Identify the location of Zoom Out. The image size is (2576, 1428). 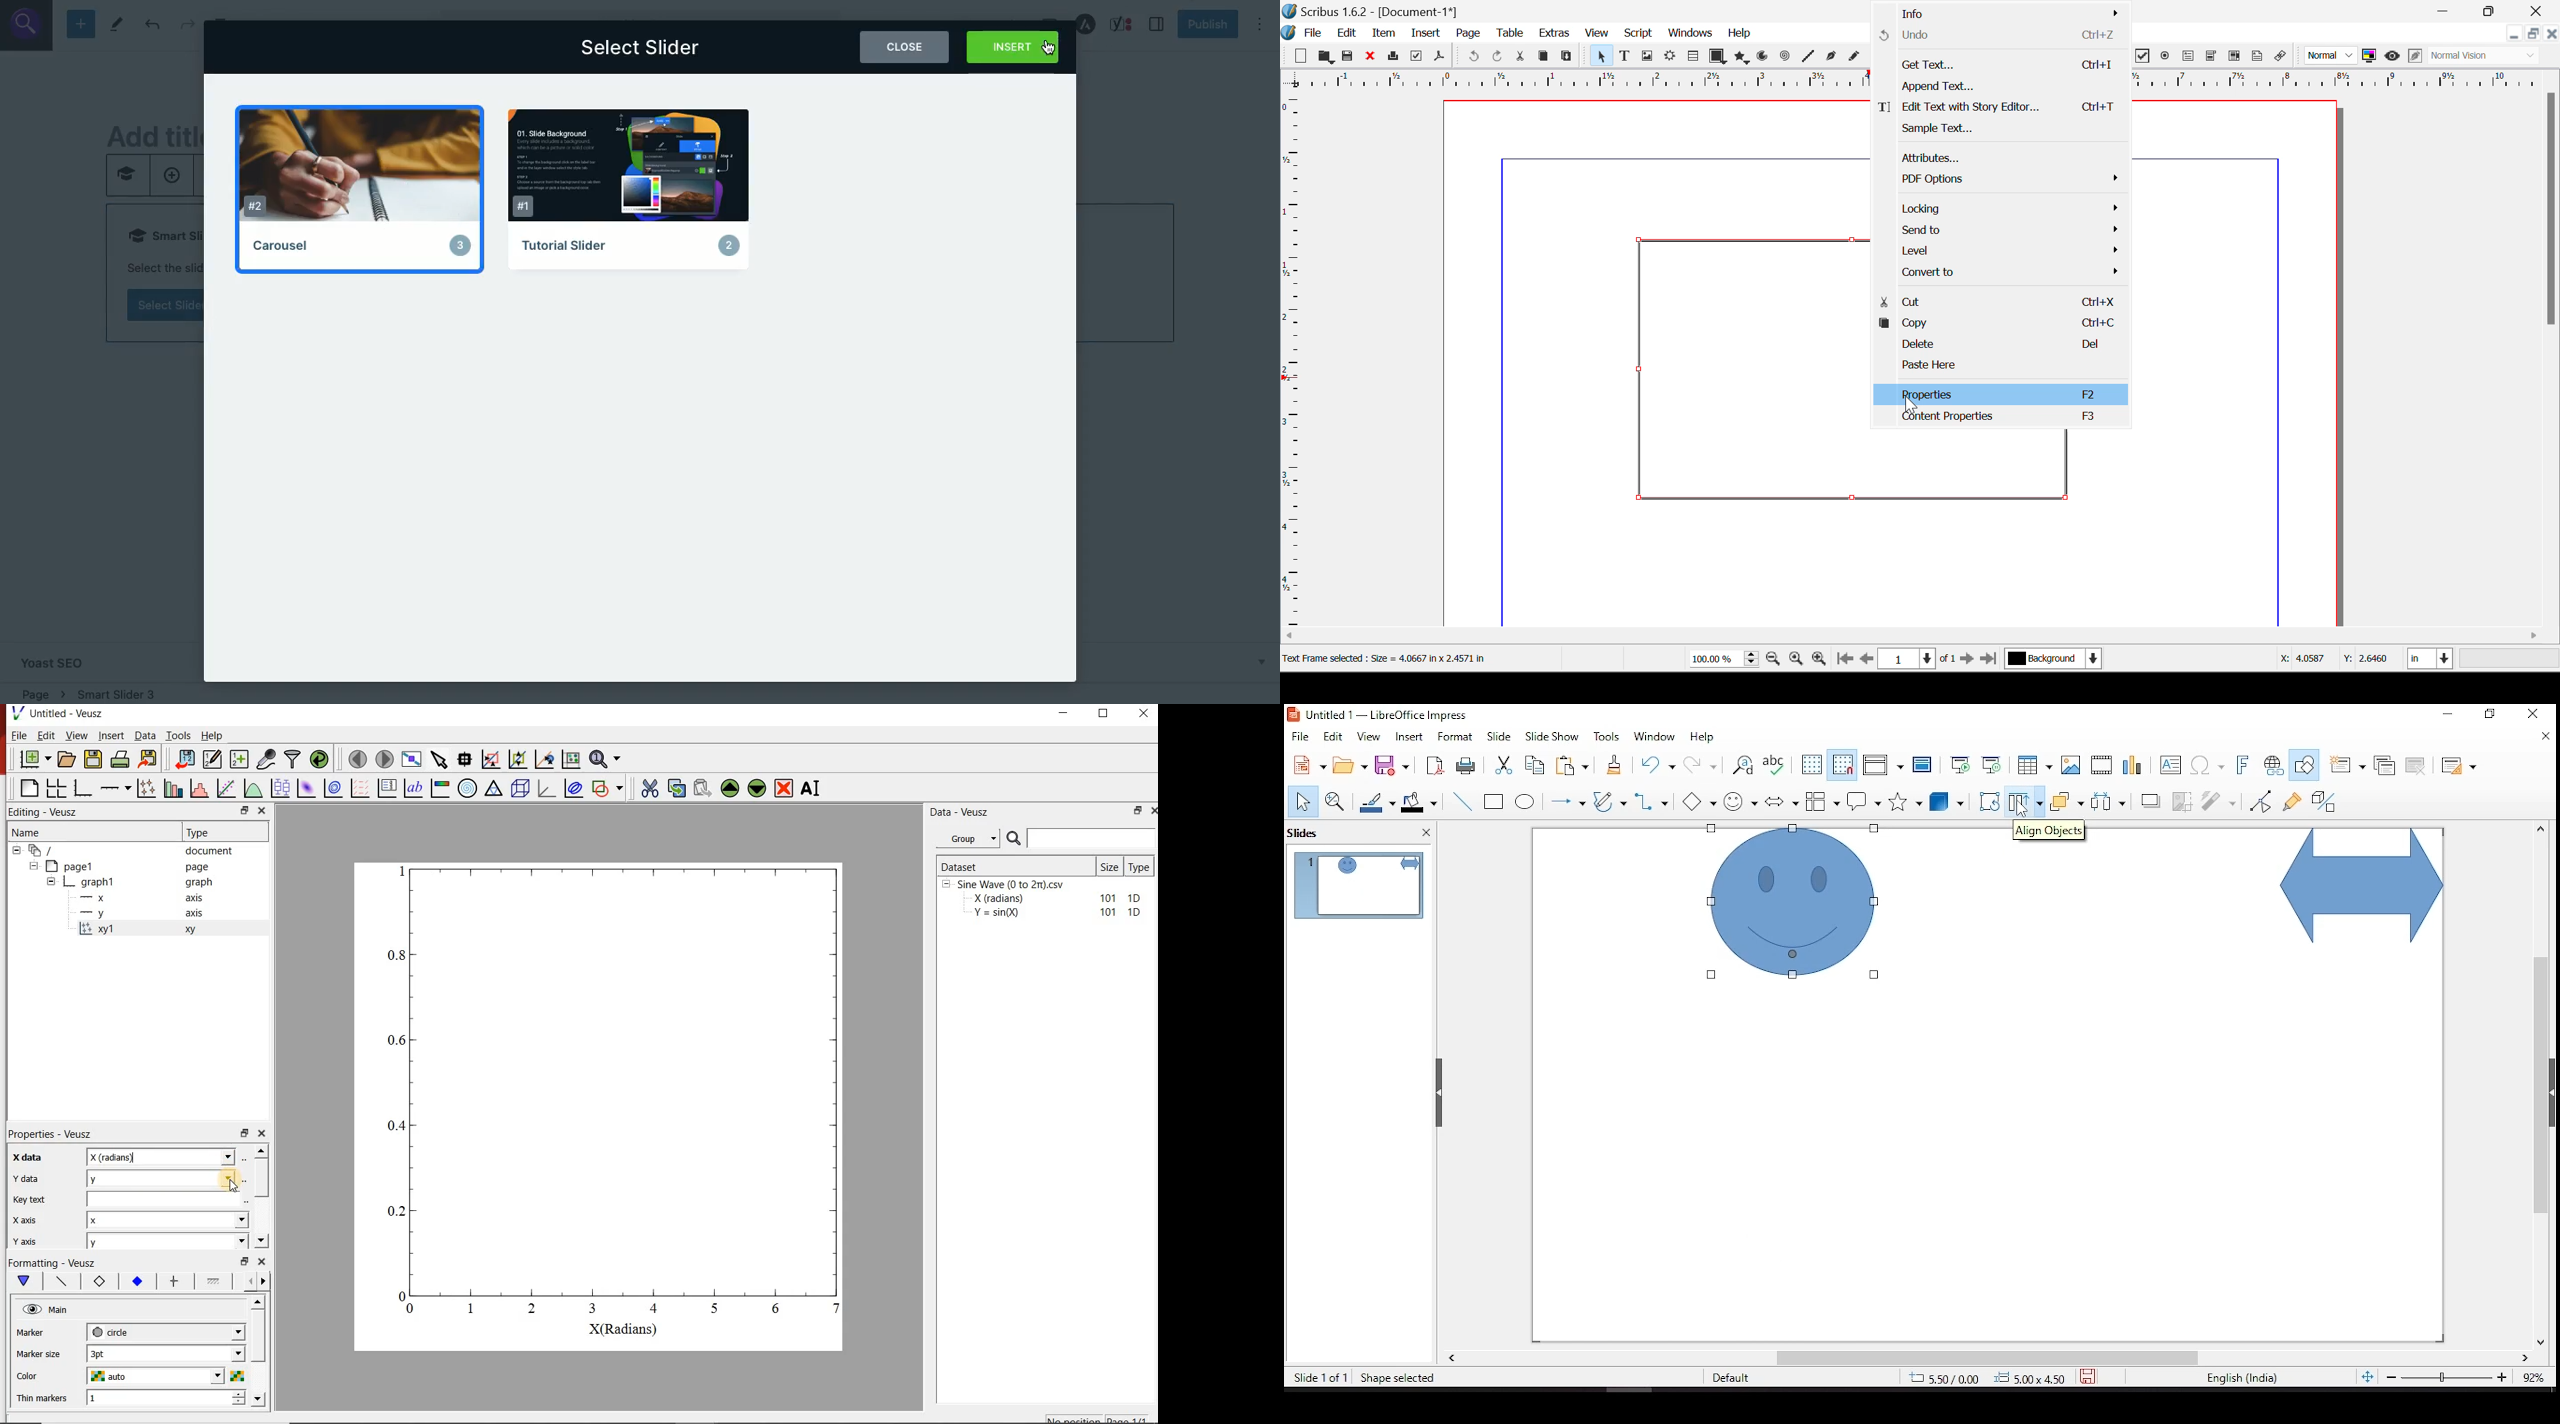
(1775, 661).